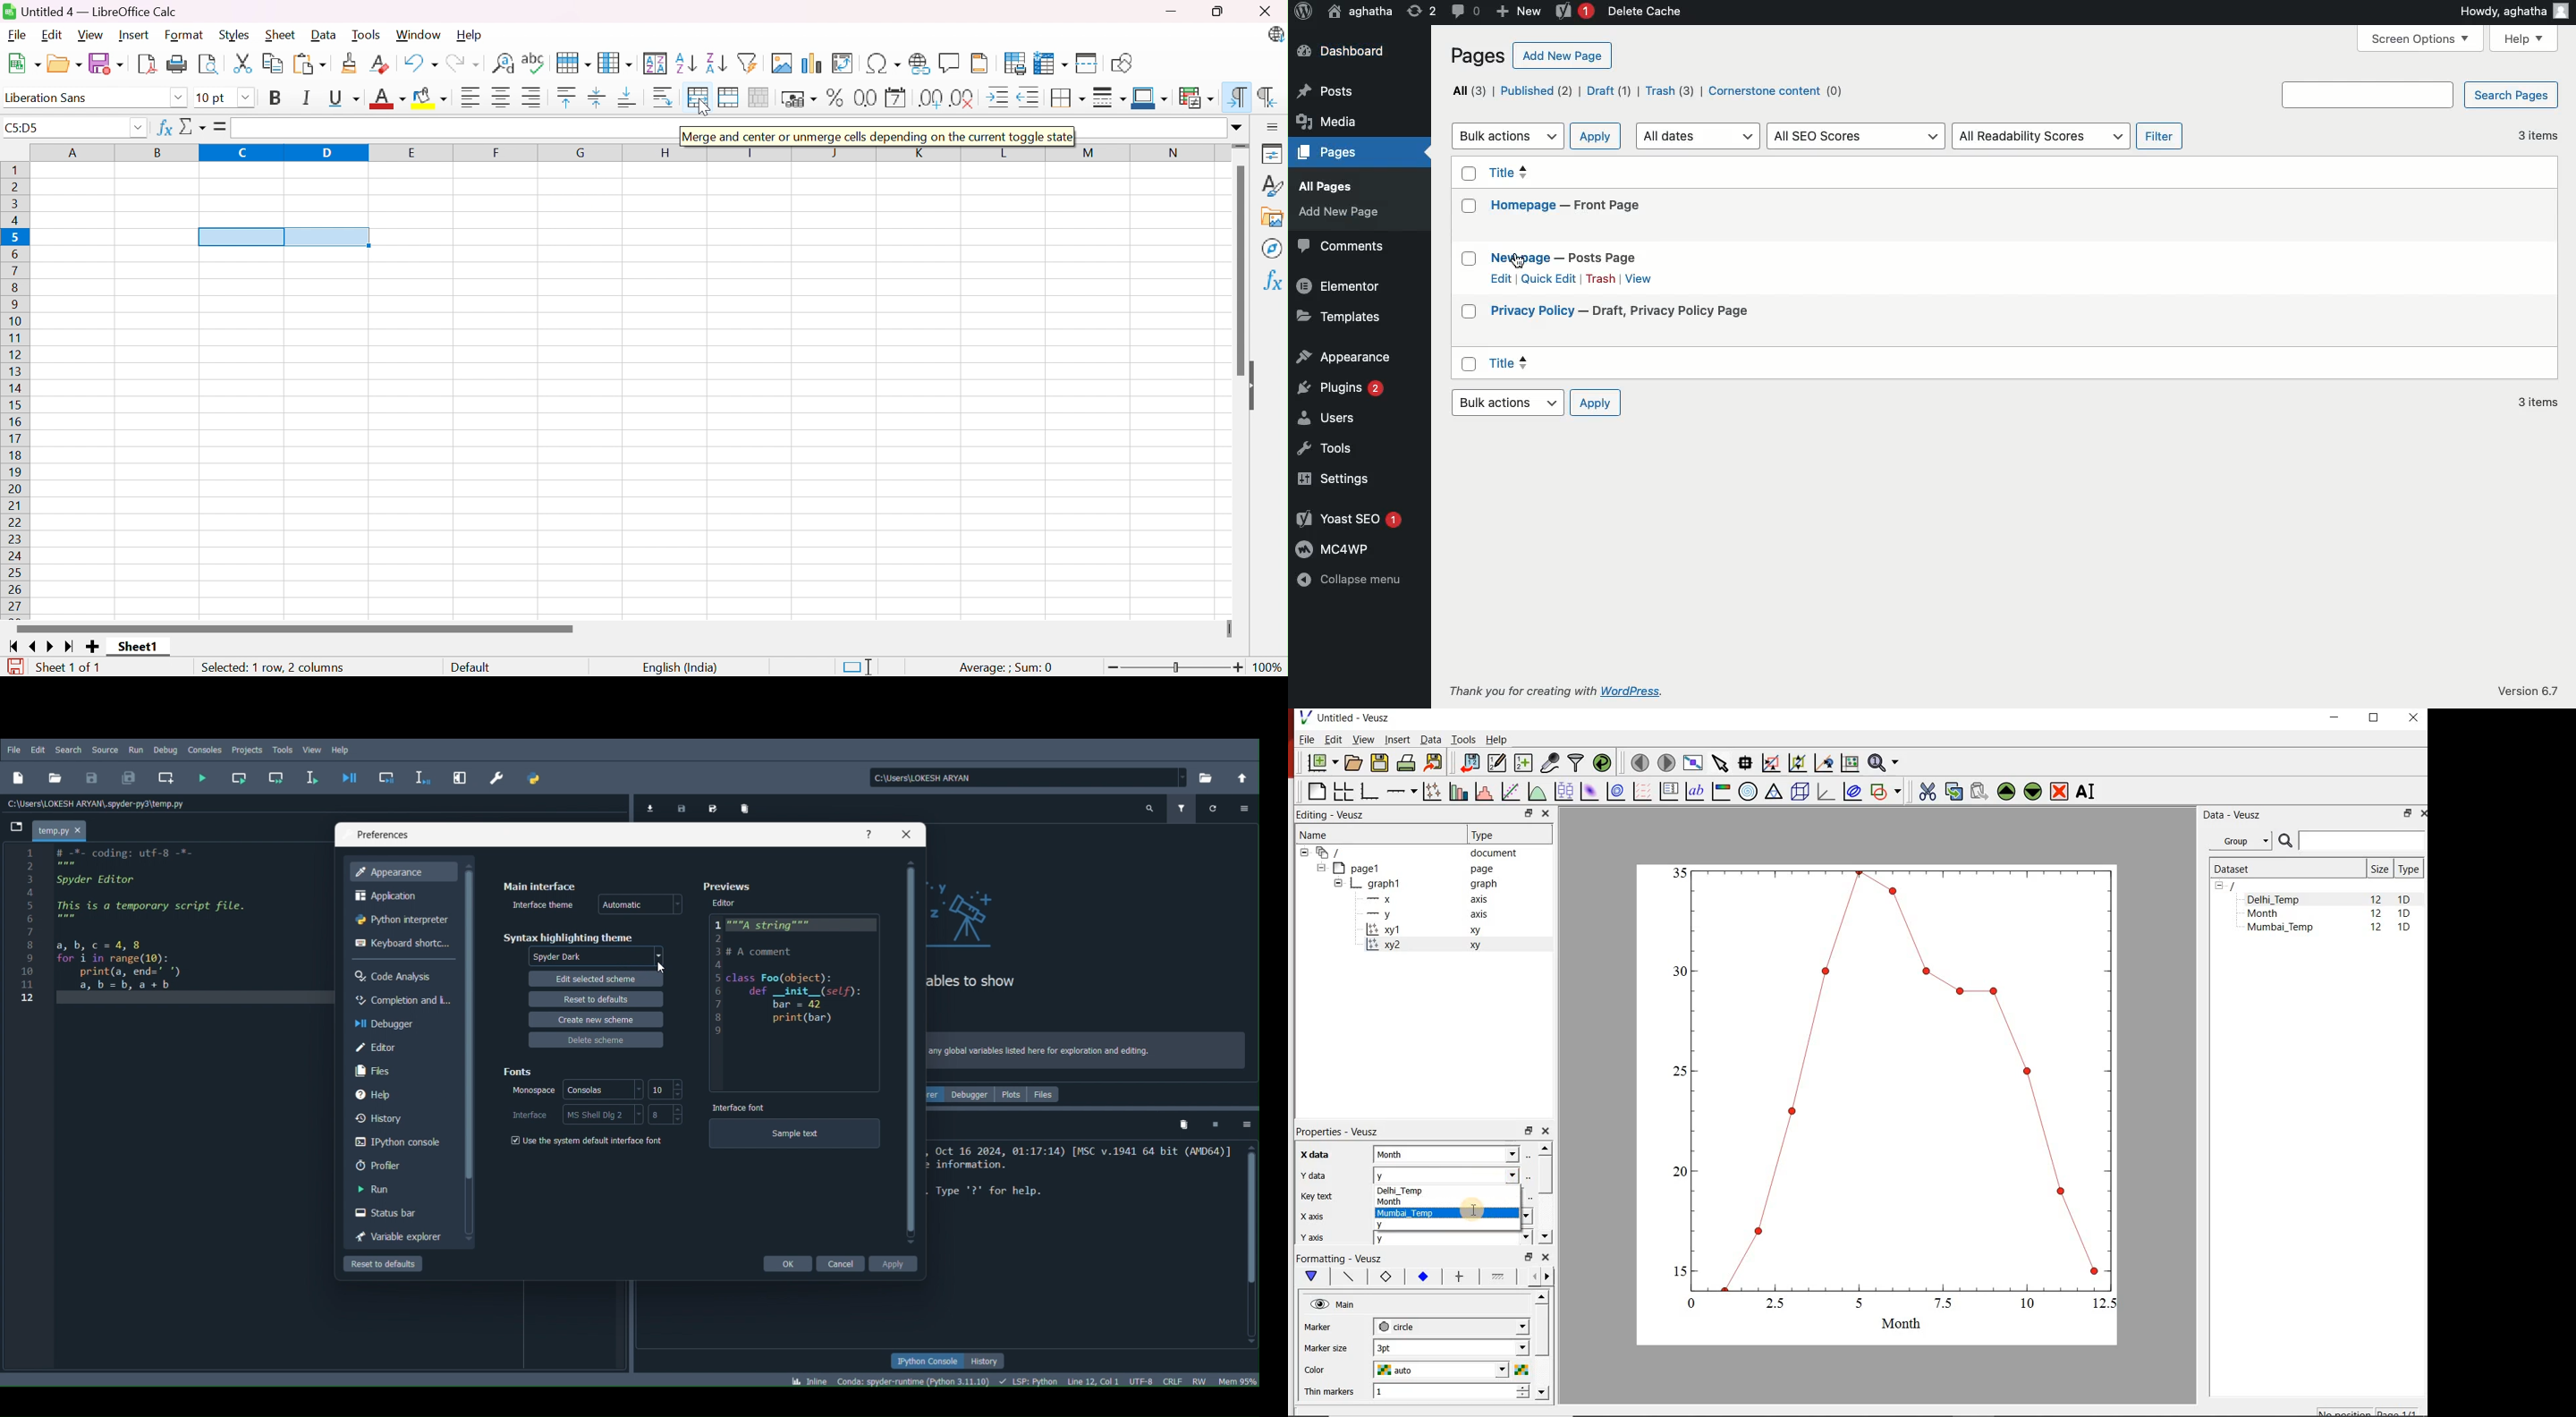 The width and height of the screenshot is (2576, 1428). What do you see at coordinates (750, 812) in the screenshot?
I see `Remove all variables` at bounding box center [750, 812].